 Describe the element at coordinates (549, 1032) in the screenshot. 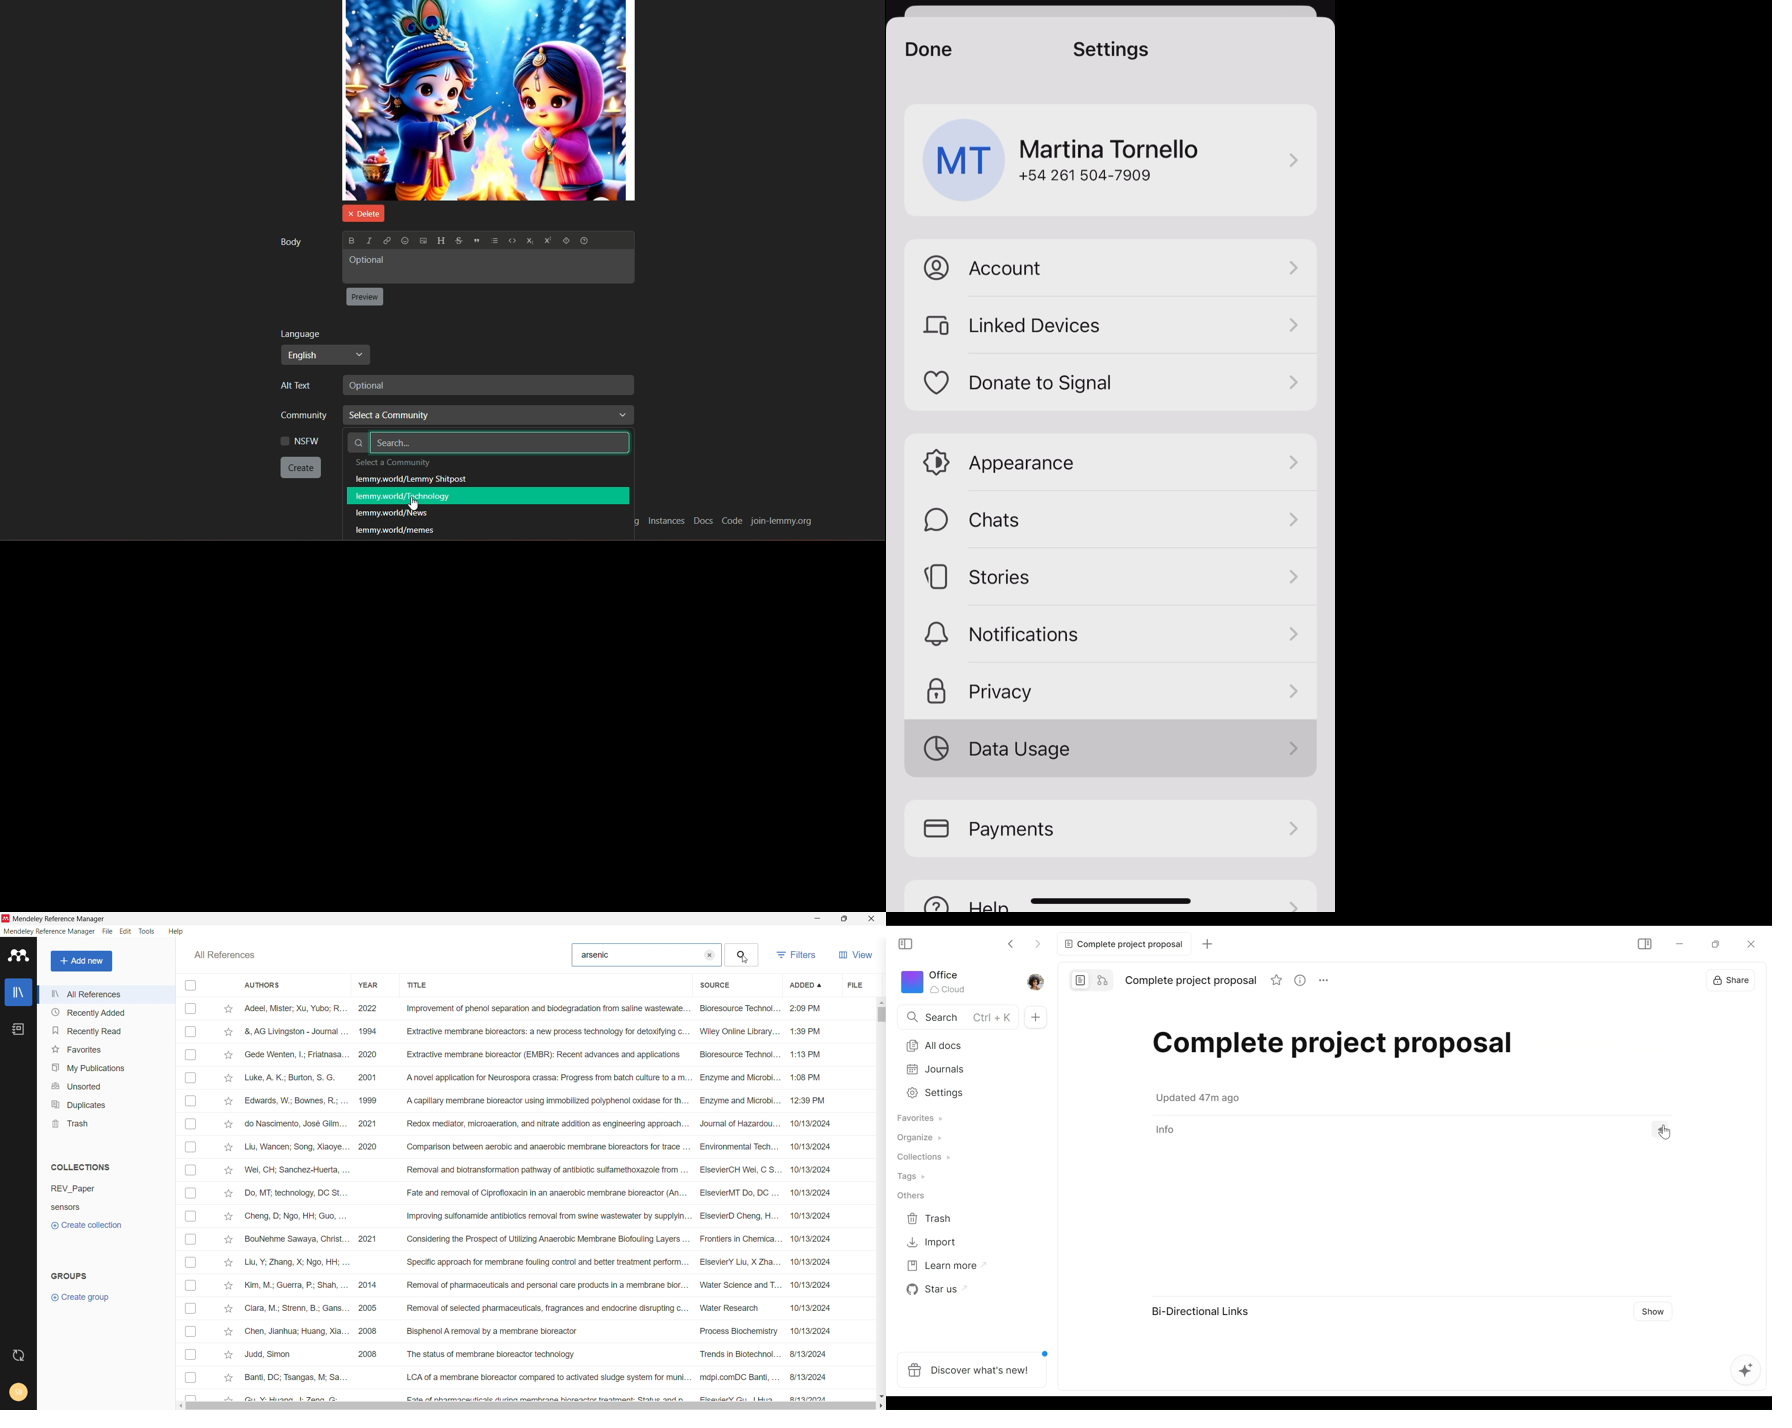

I see `&, AG Livingston - Journal ... 1994 Extractive membrane bioreactors: a new process technology for detoxifying c... Wiley Online Library... 1:39 PM` at that location.